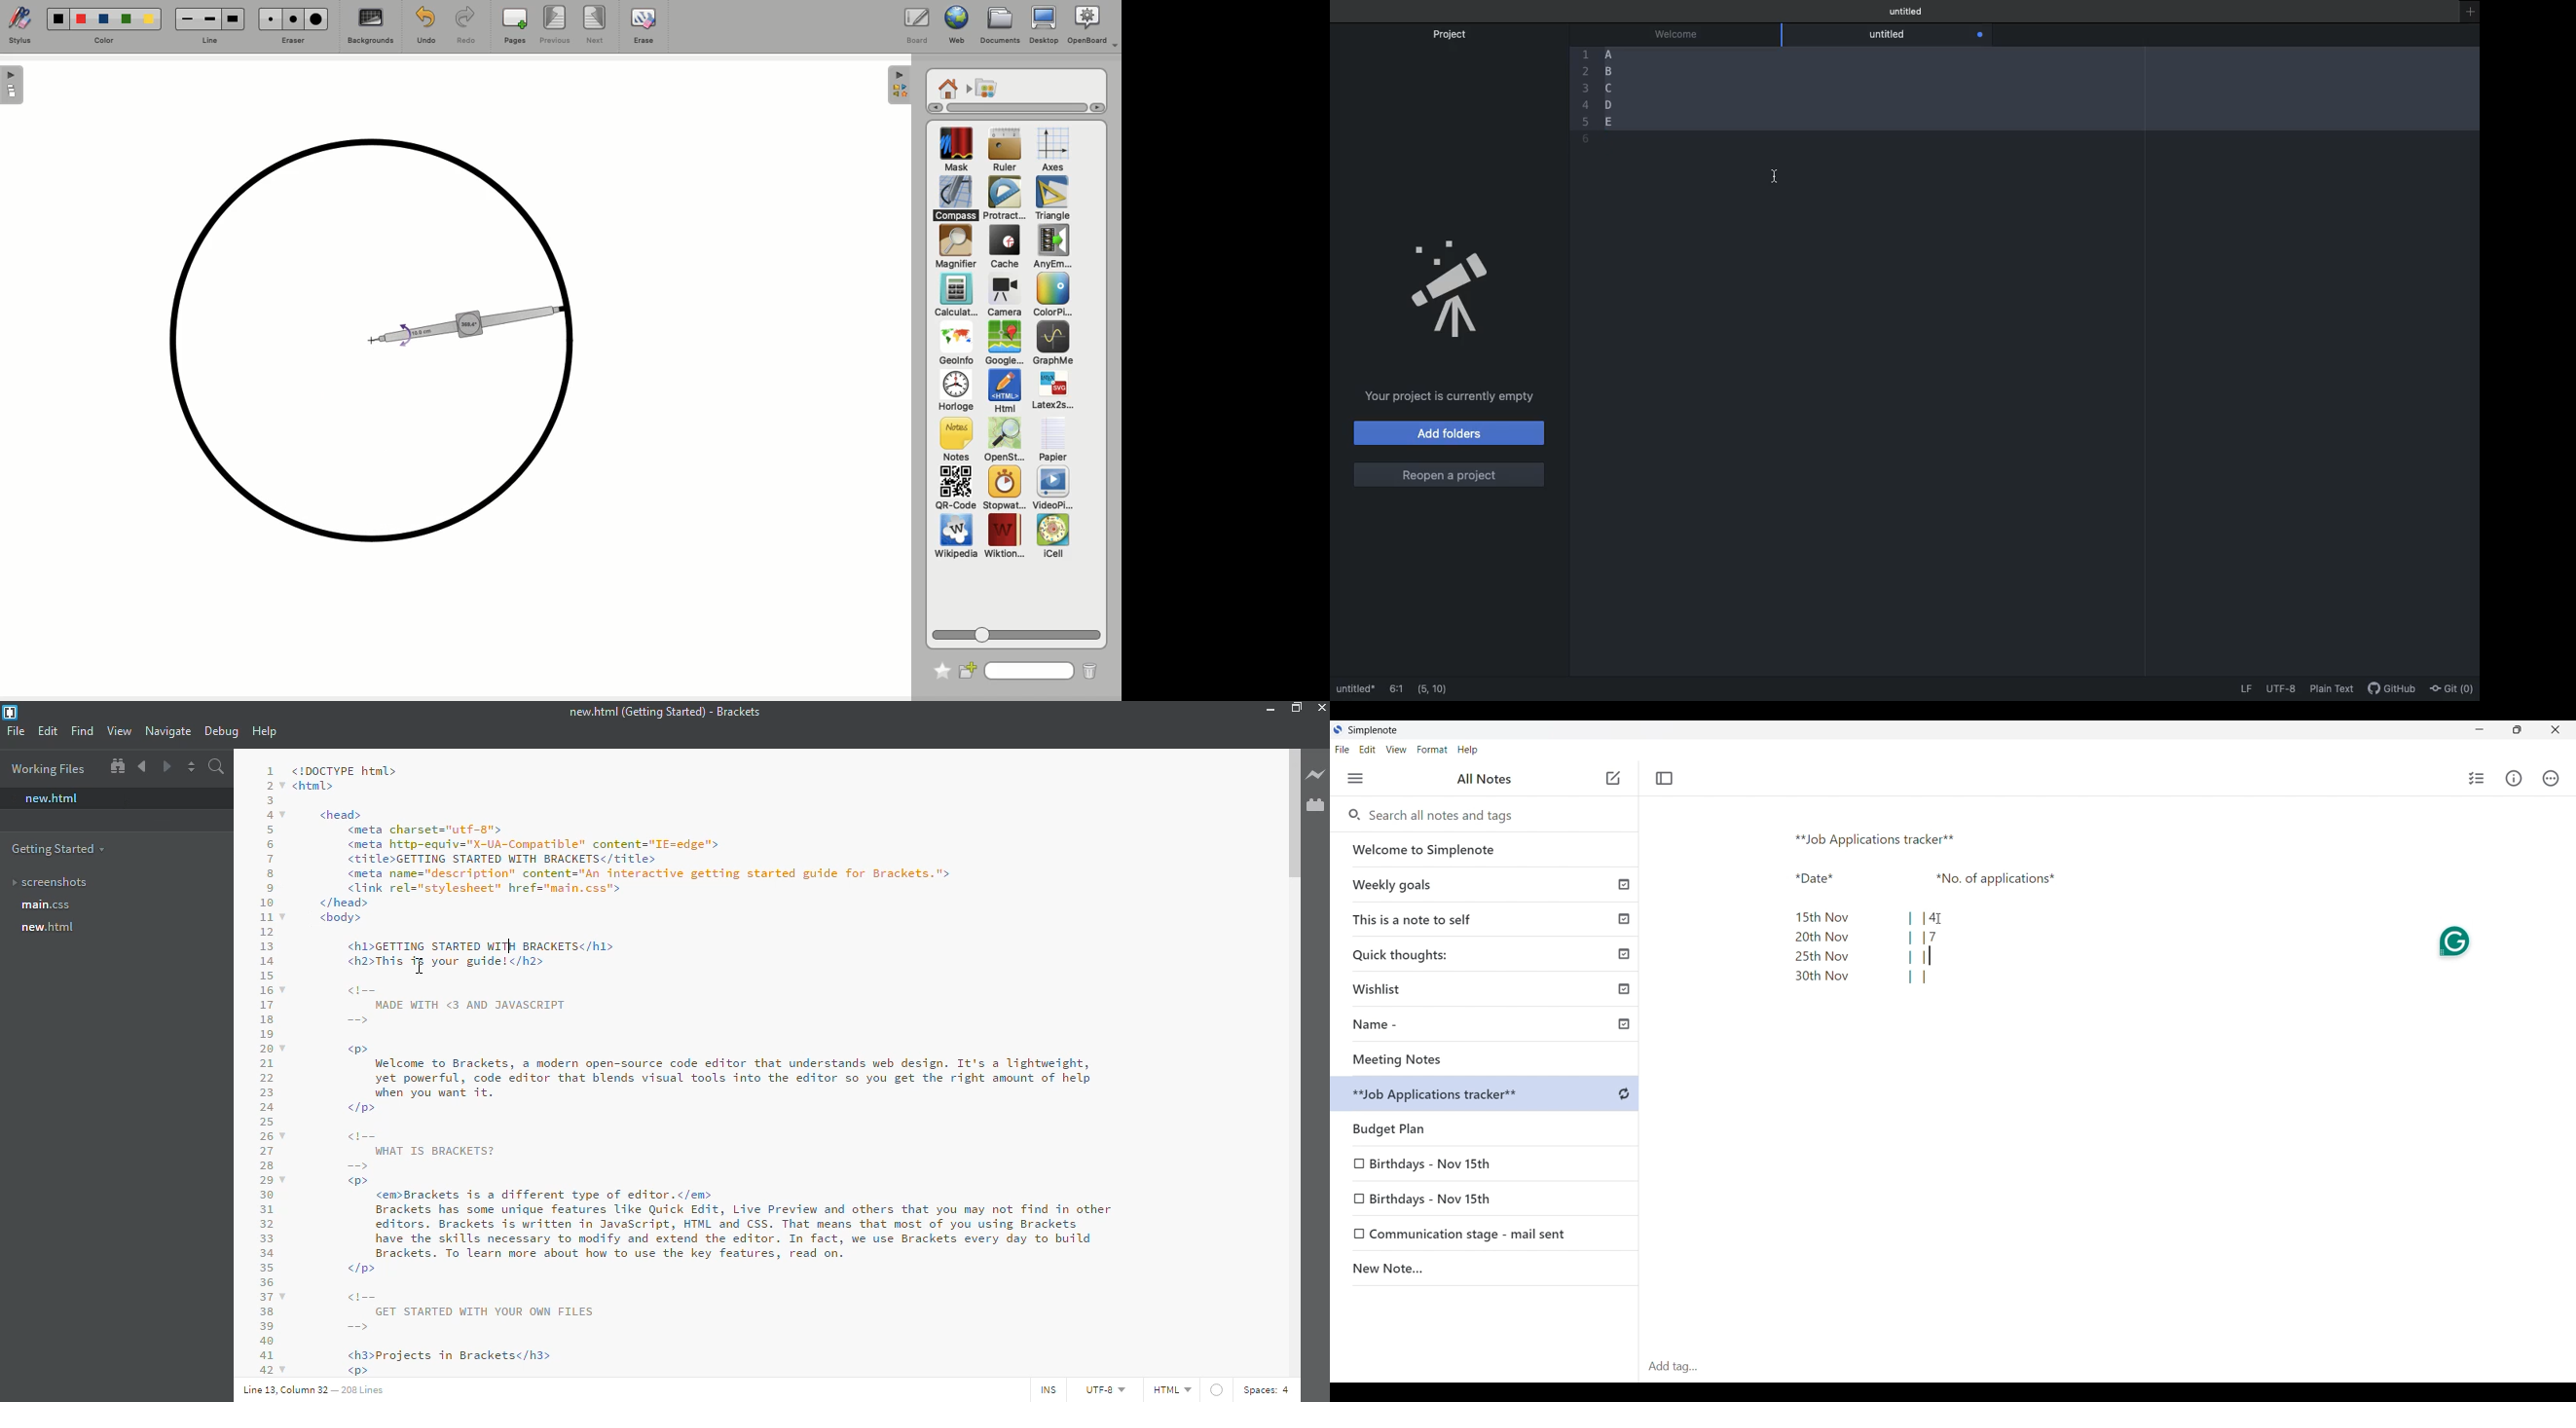  Describe the element at coordinates (1292, 812) in the screenshot. I see `vertical scroll bar` at that location.